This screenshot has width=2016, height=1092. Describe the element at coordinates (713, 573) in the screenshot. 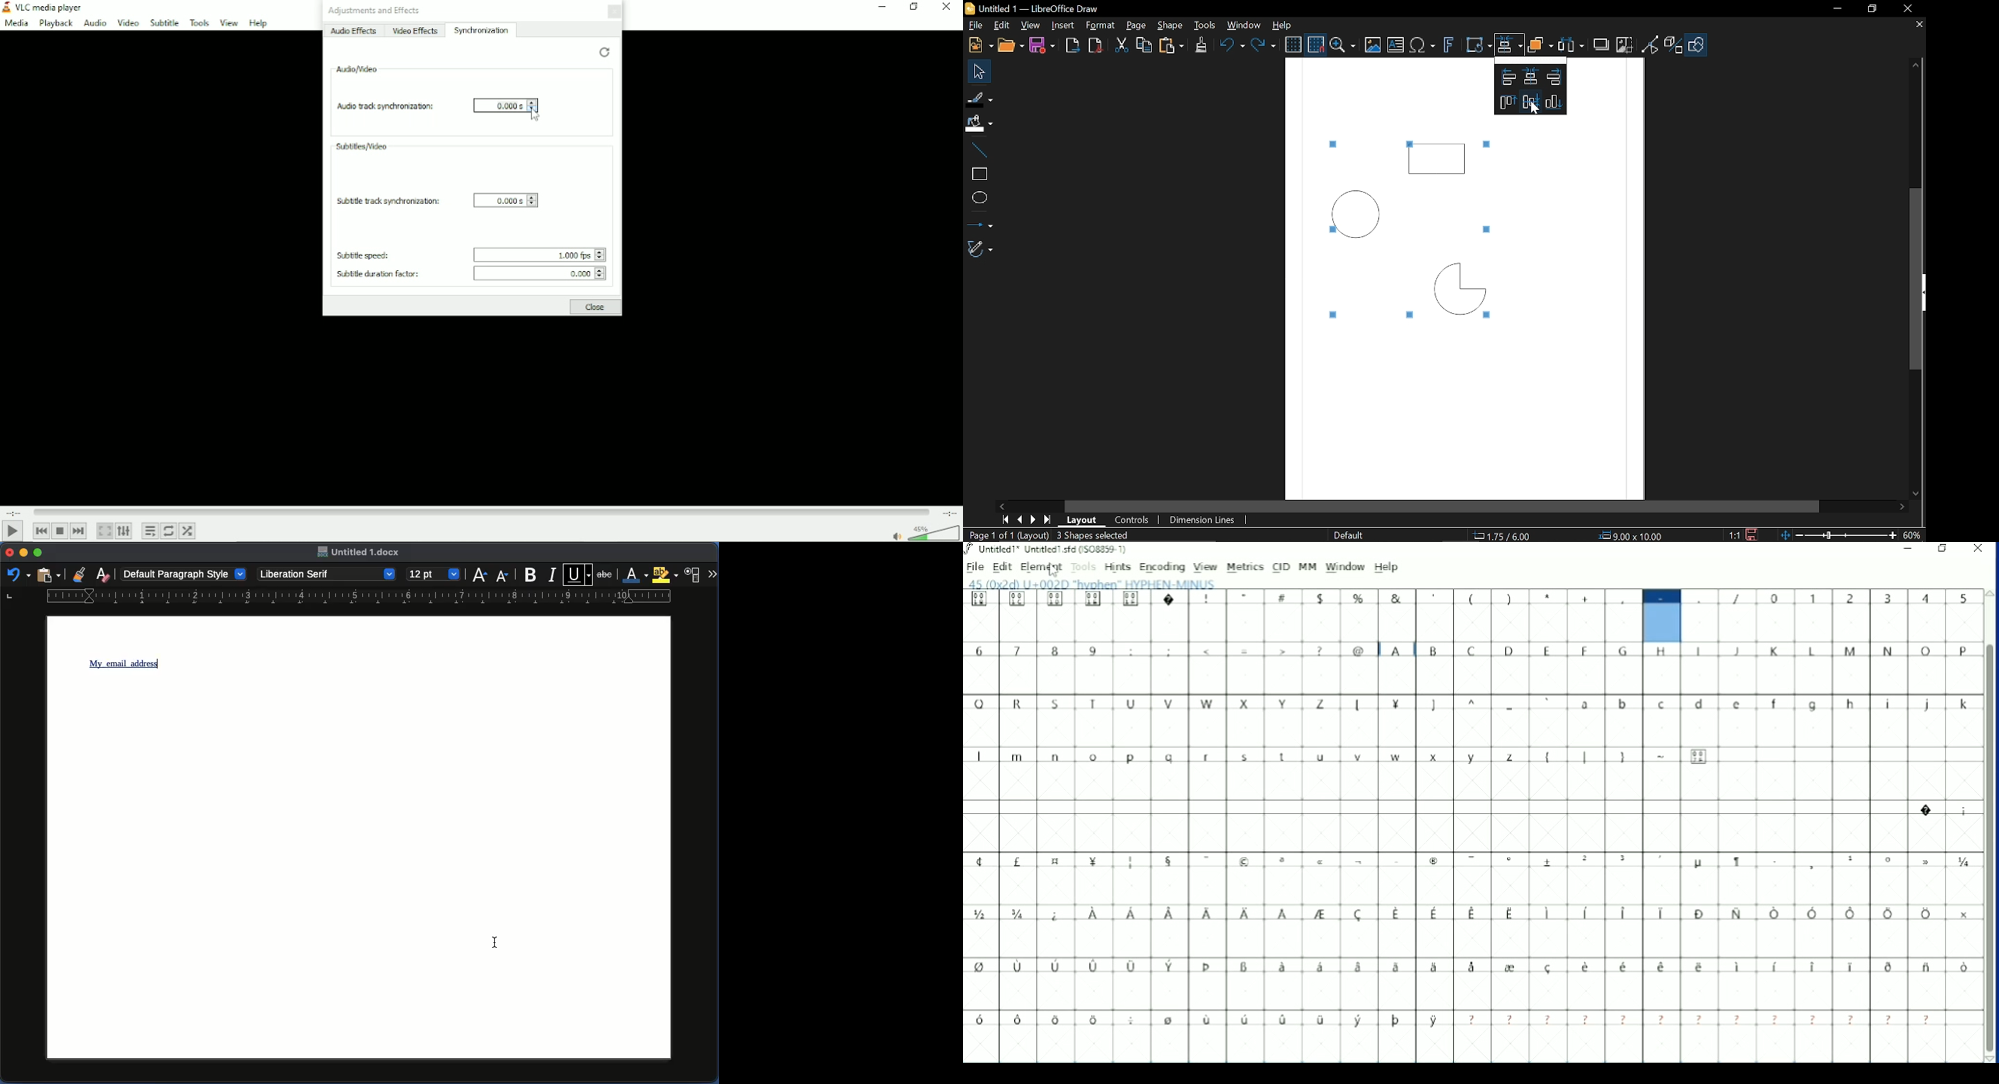

I see `More` at that location.